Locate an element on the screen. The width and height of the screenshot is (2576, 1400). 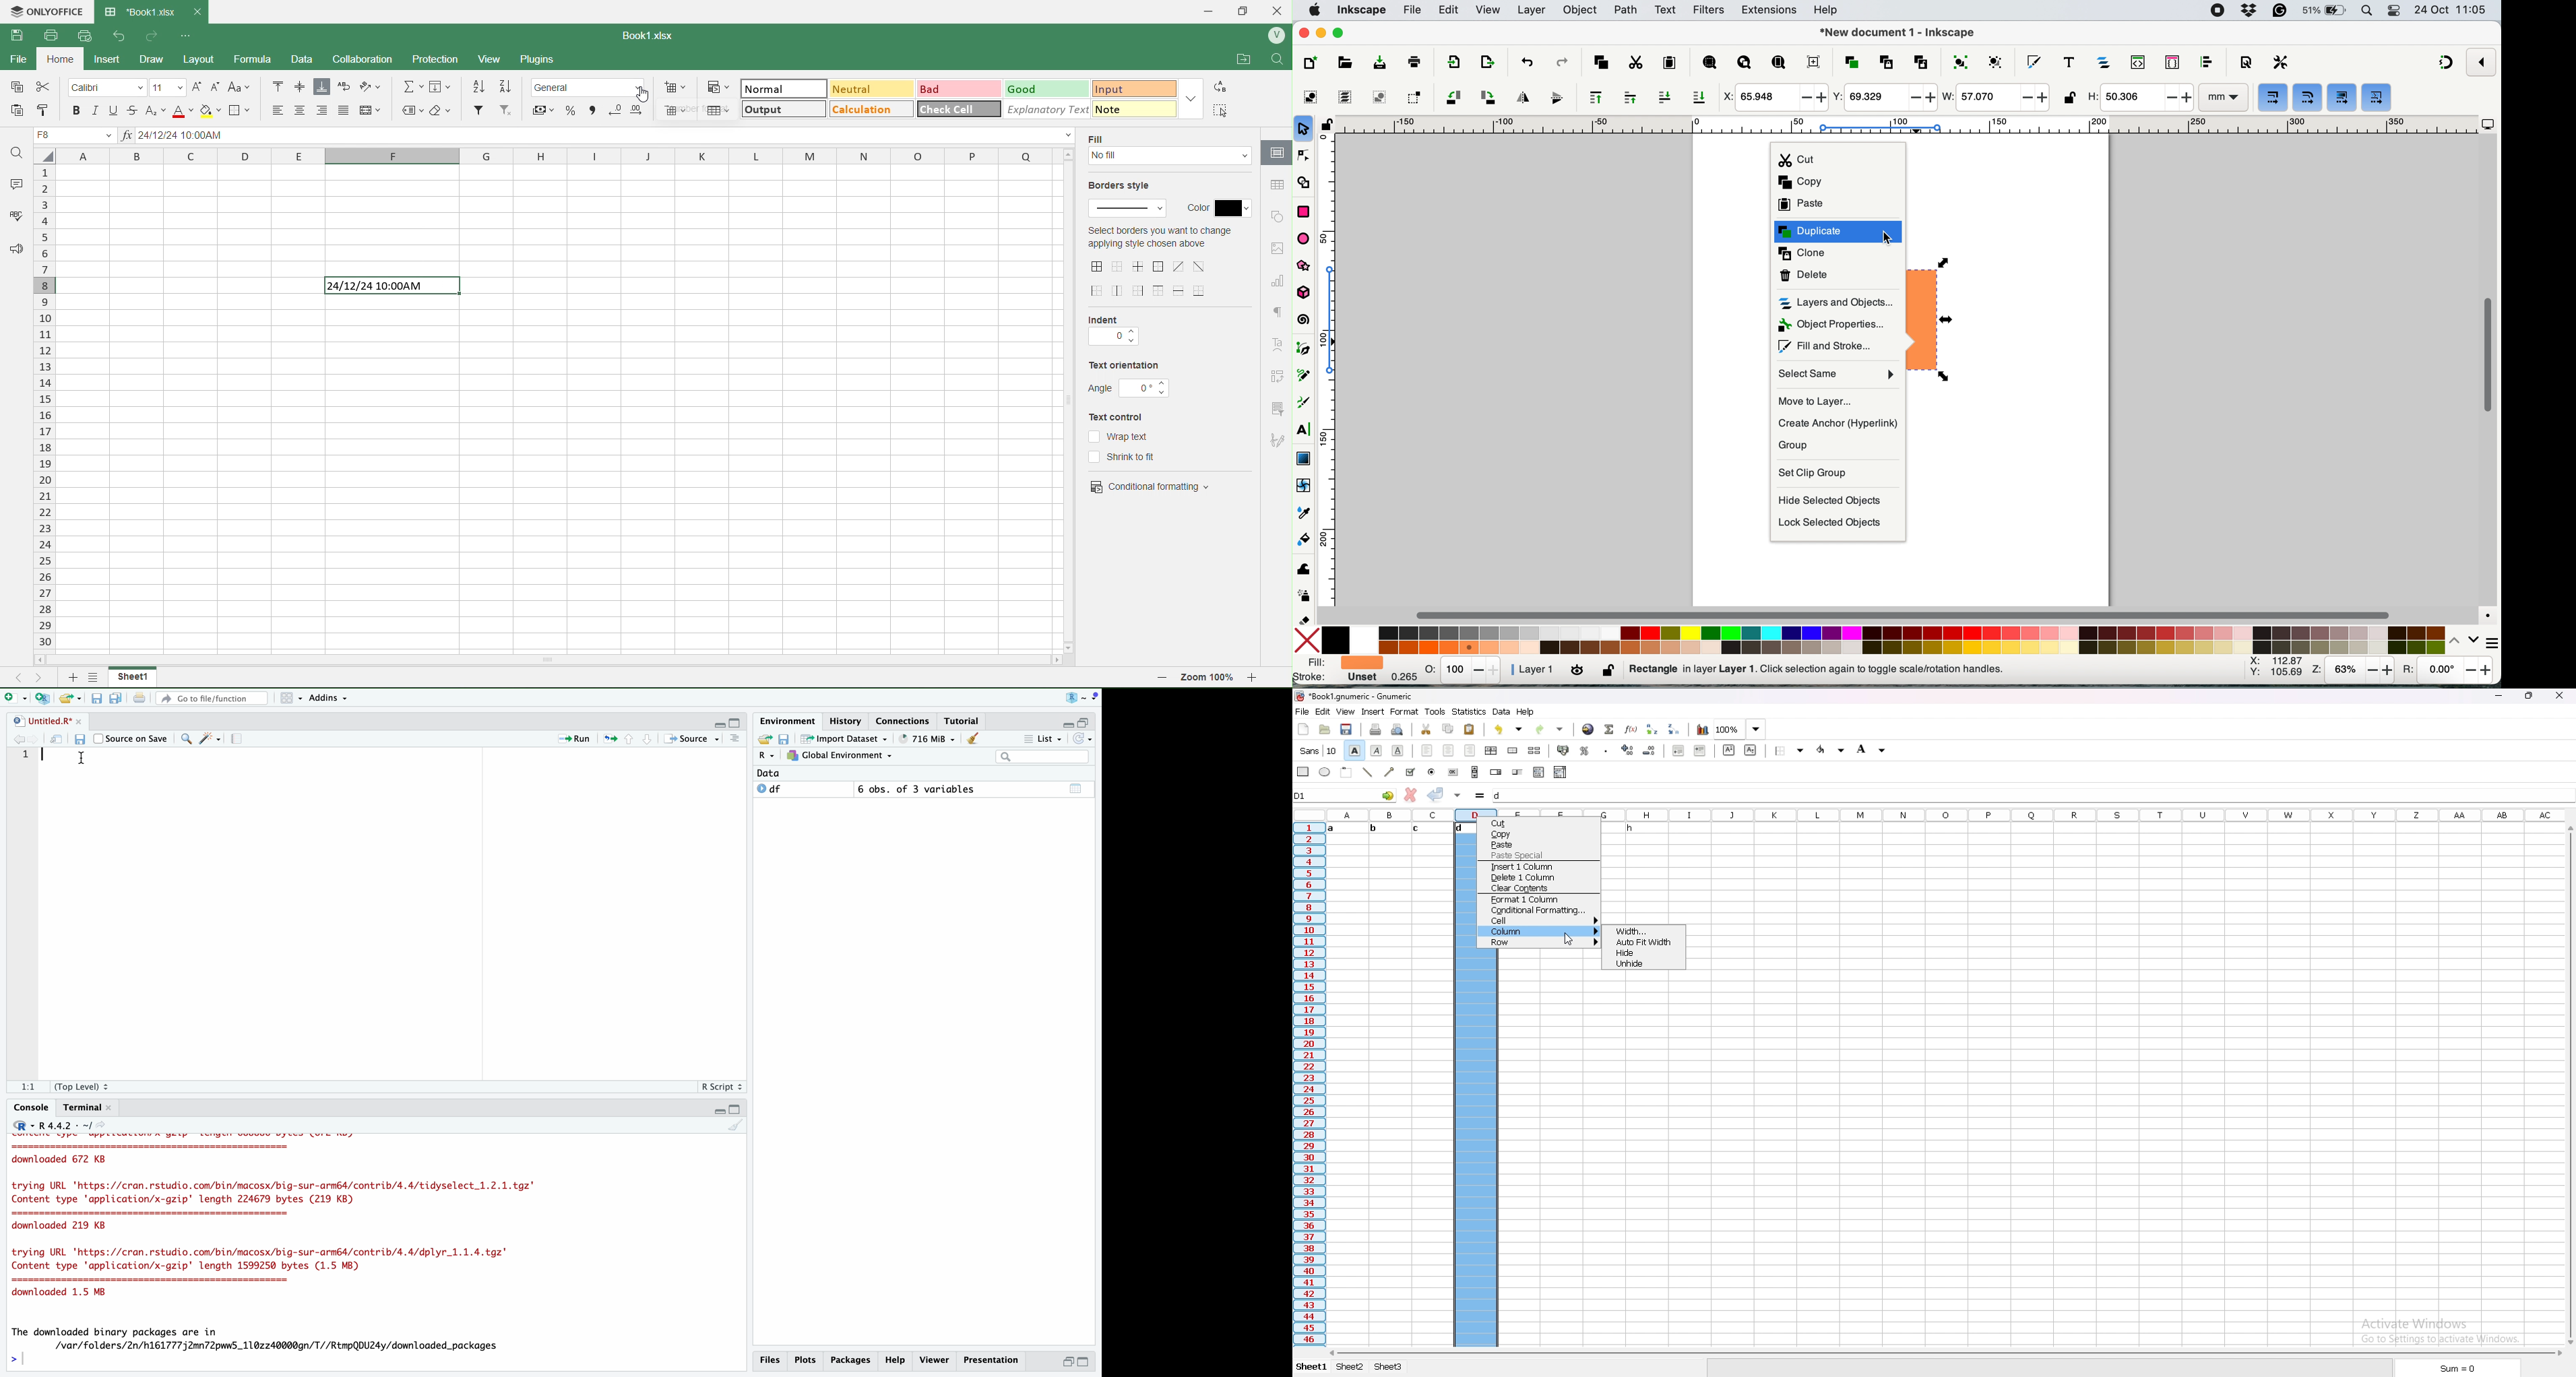
clone is located at coordinates (1841, 255).